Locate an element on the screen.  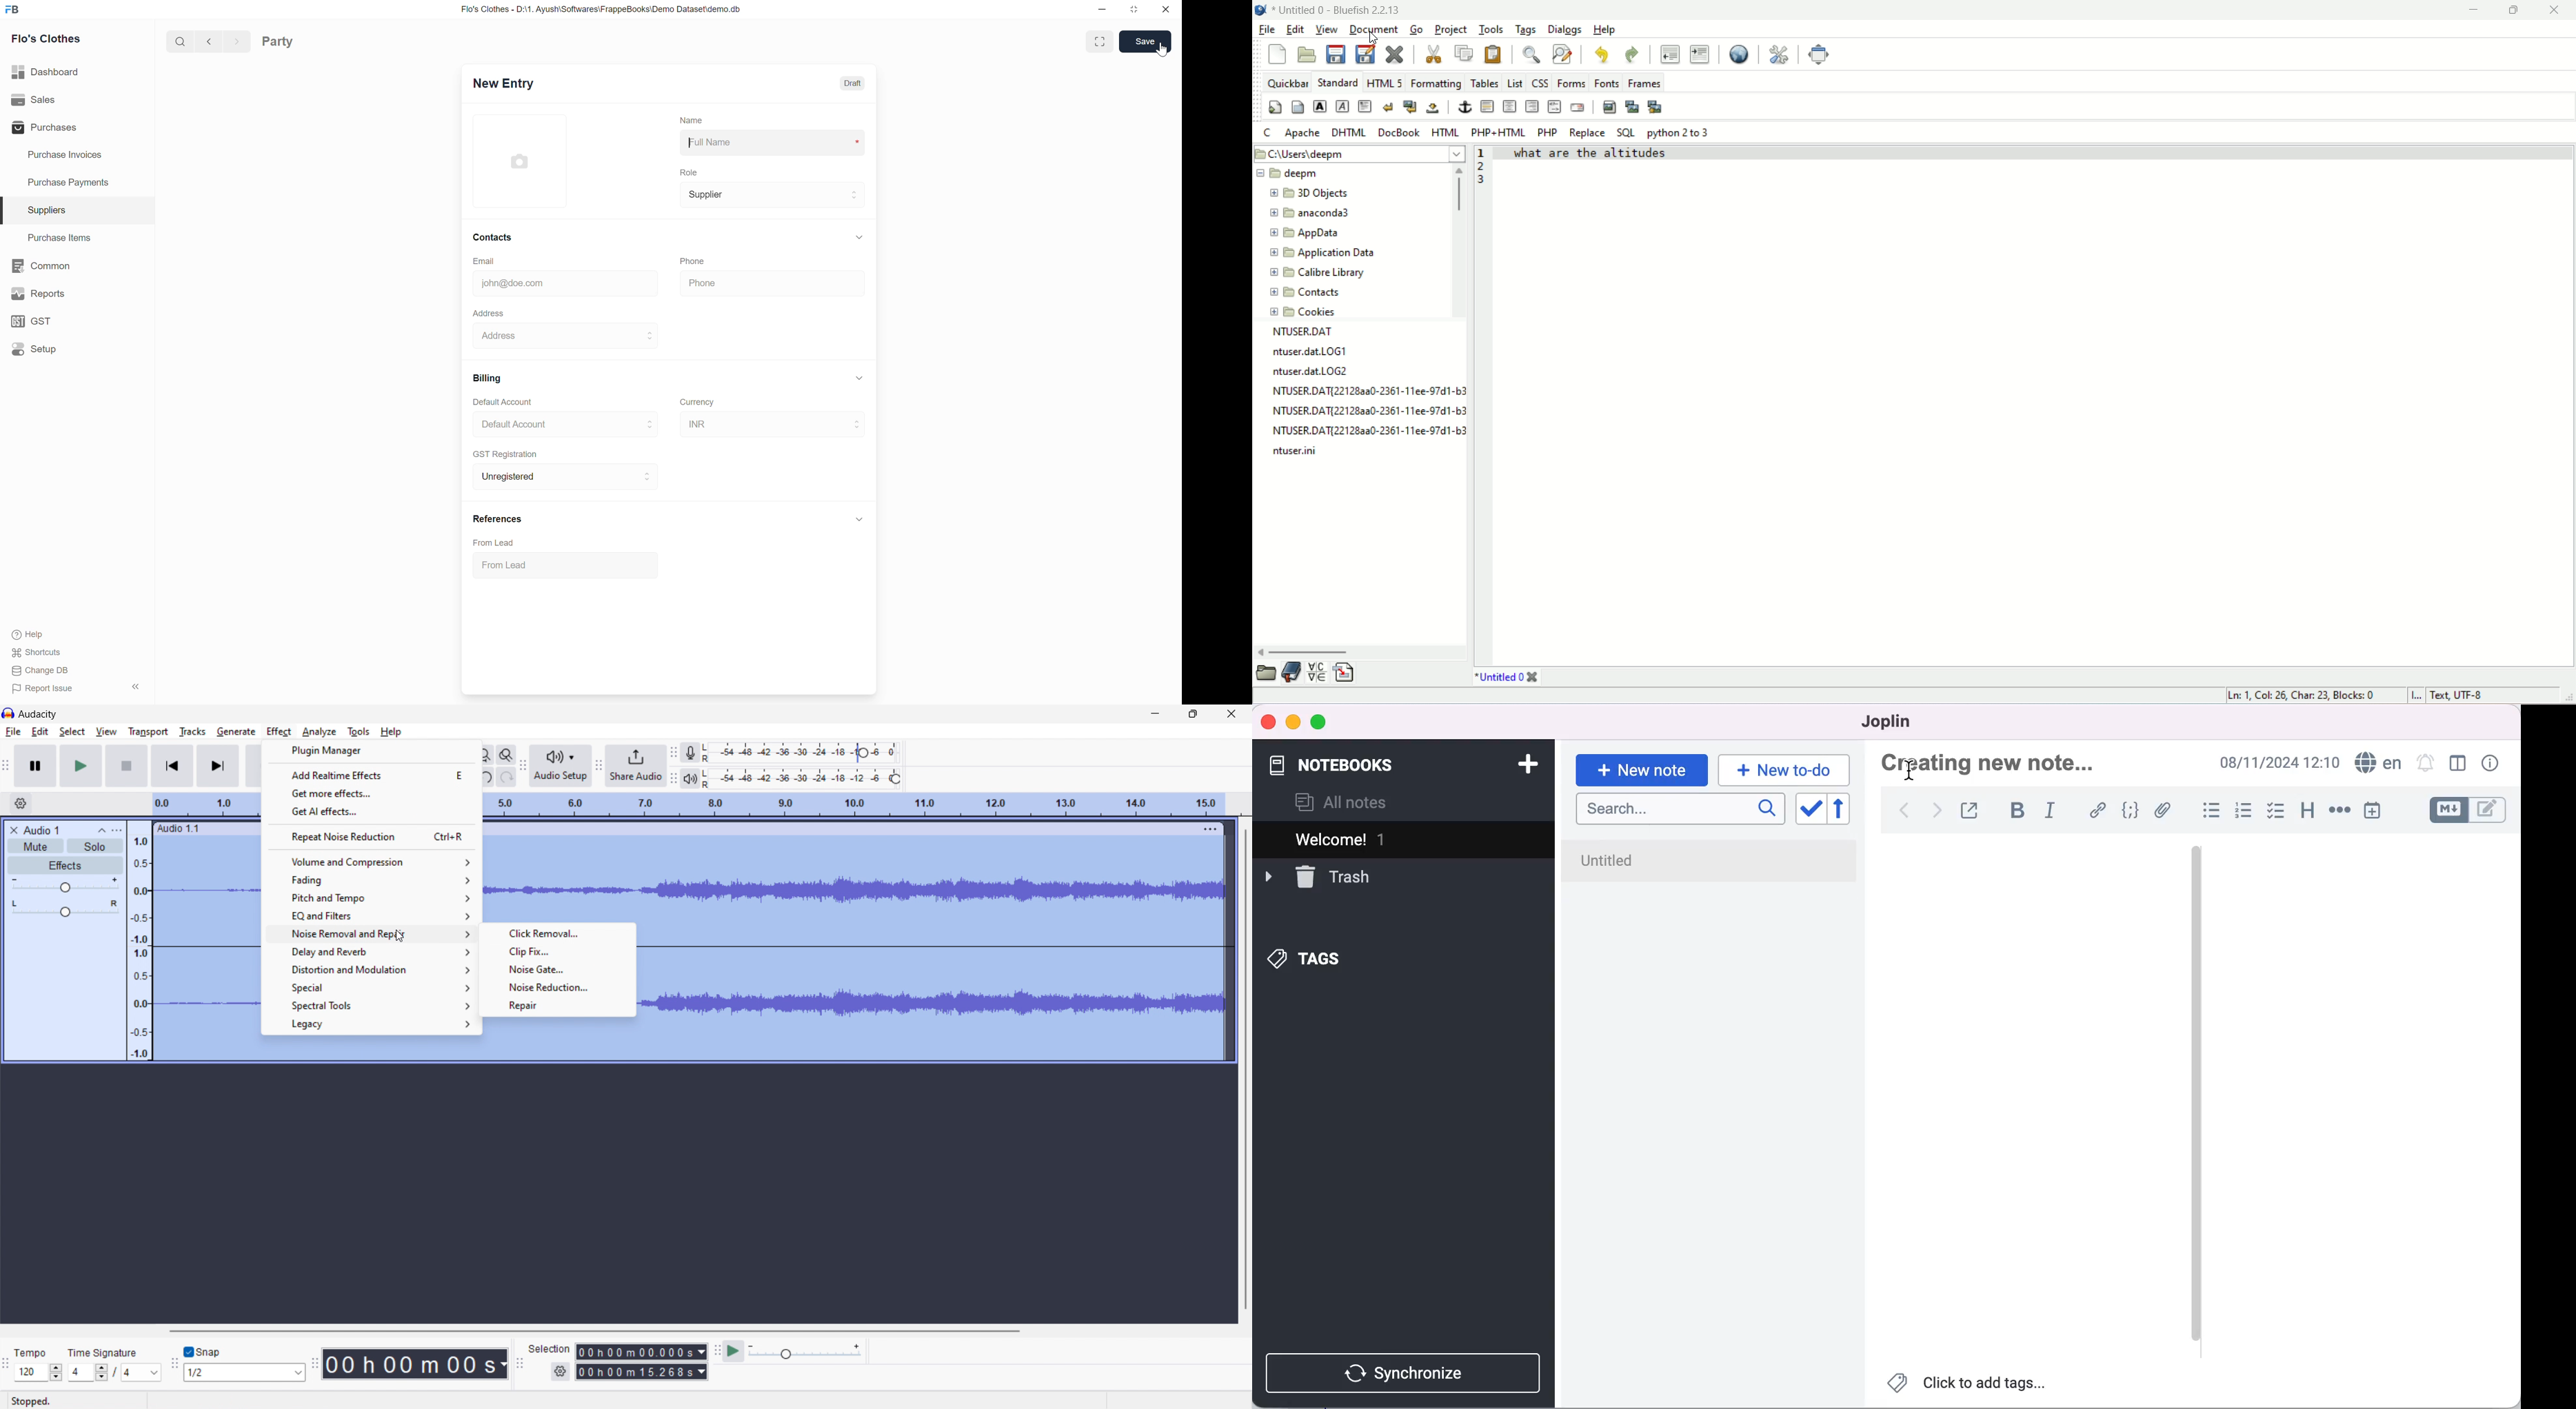
audio setup is located at coordinates (560, 765).